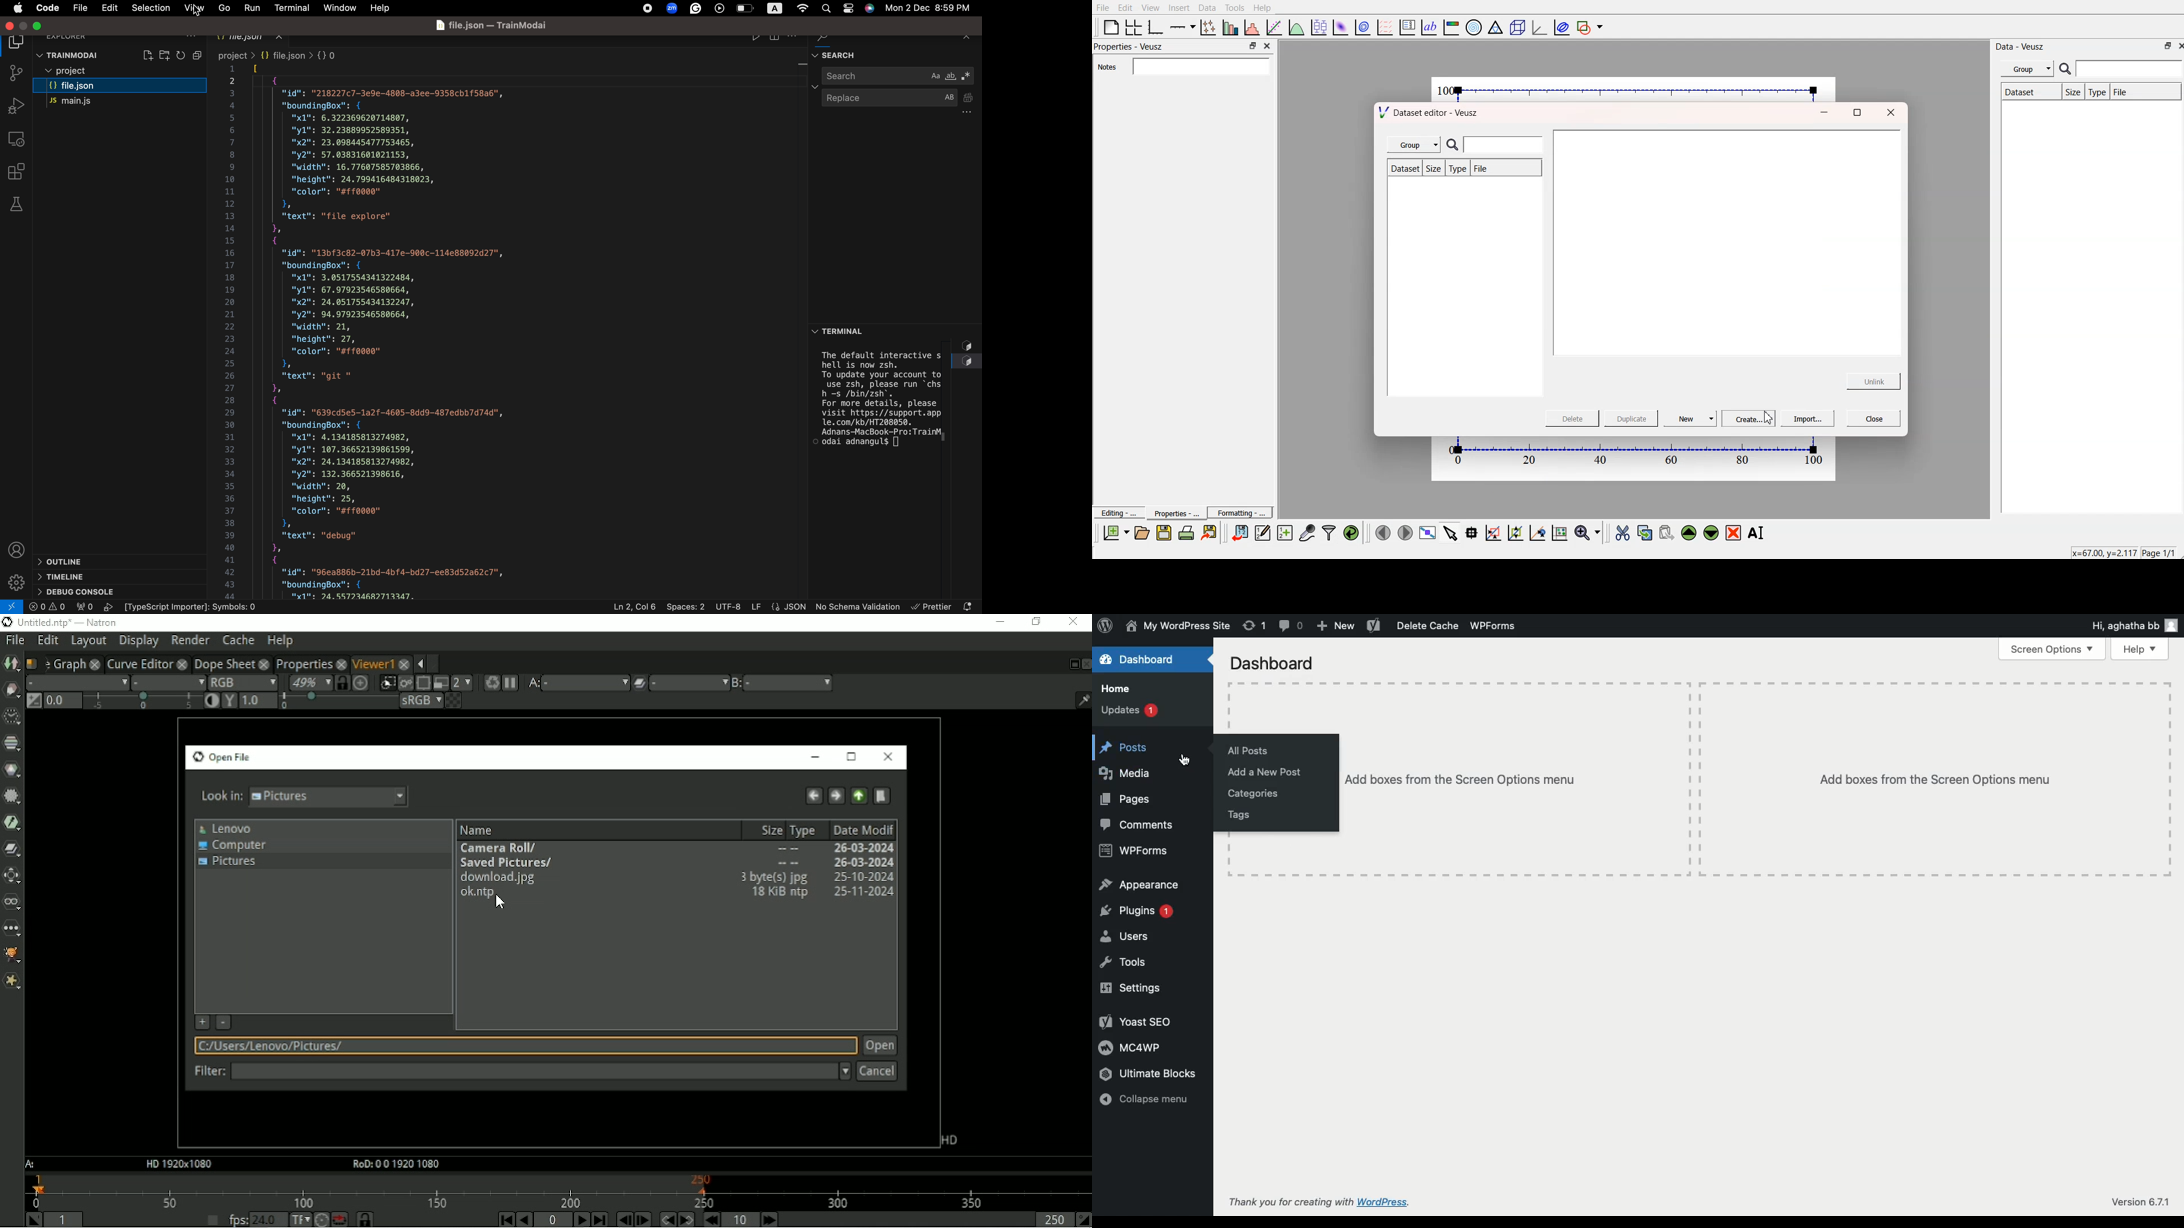 This screenshot has width=2184, height=1232. Describe the element at coordinates (223, 8) in the screenshot. I see `go` at that location.